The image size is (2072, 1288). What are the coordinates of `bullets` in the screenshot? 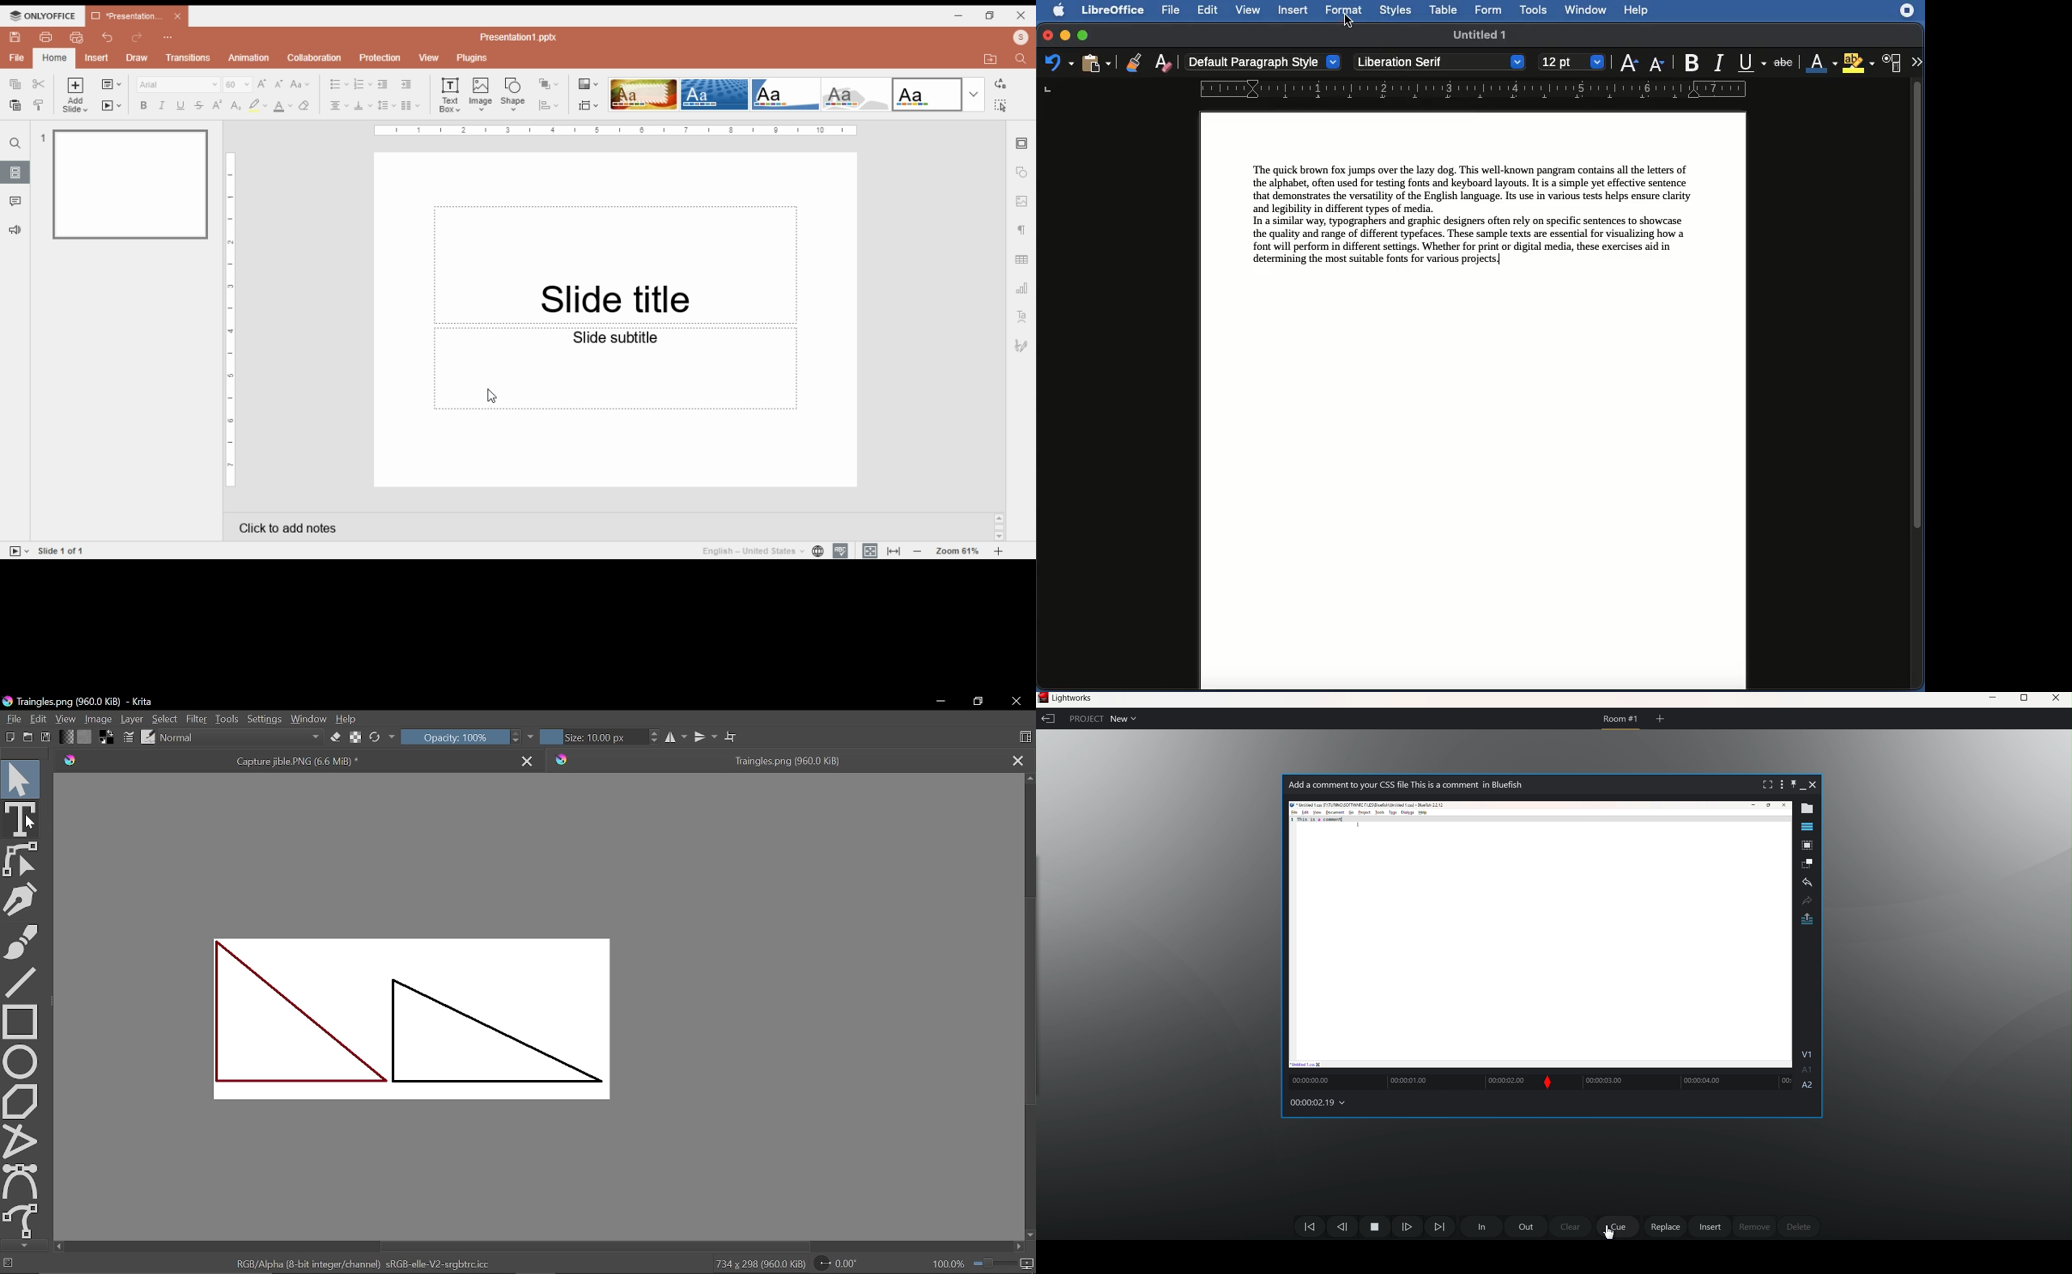 It's located at (339, 84).